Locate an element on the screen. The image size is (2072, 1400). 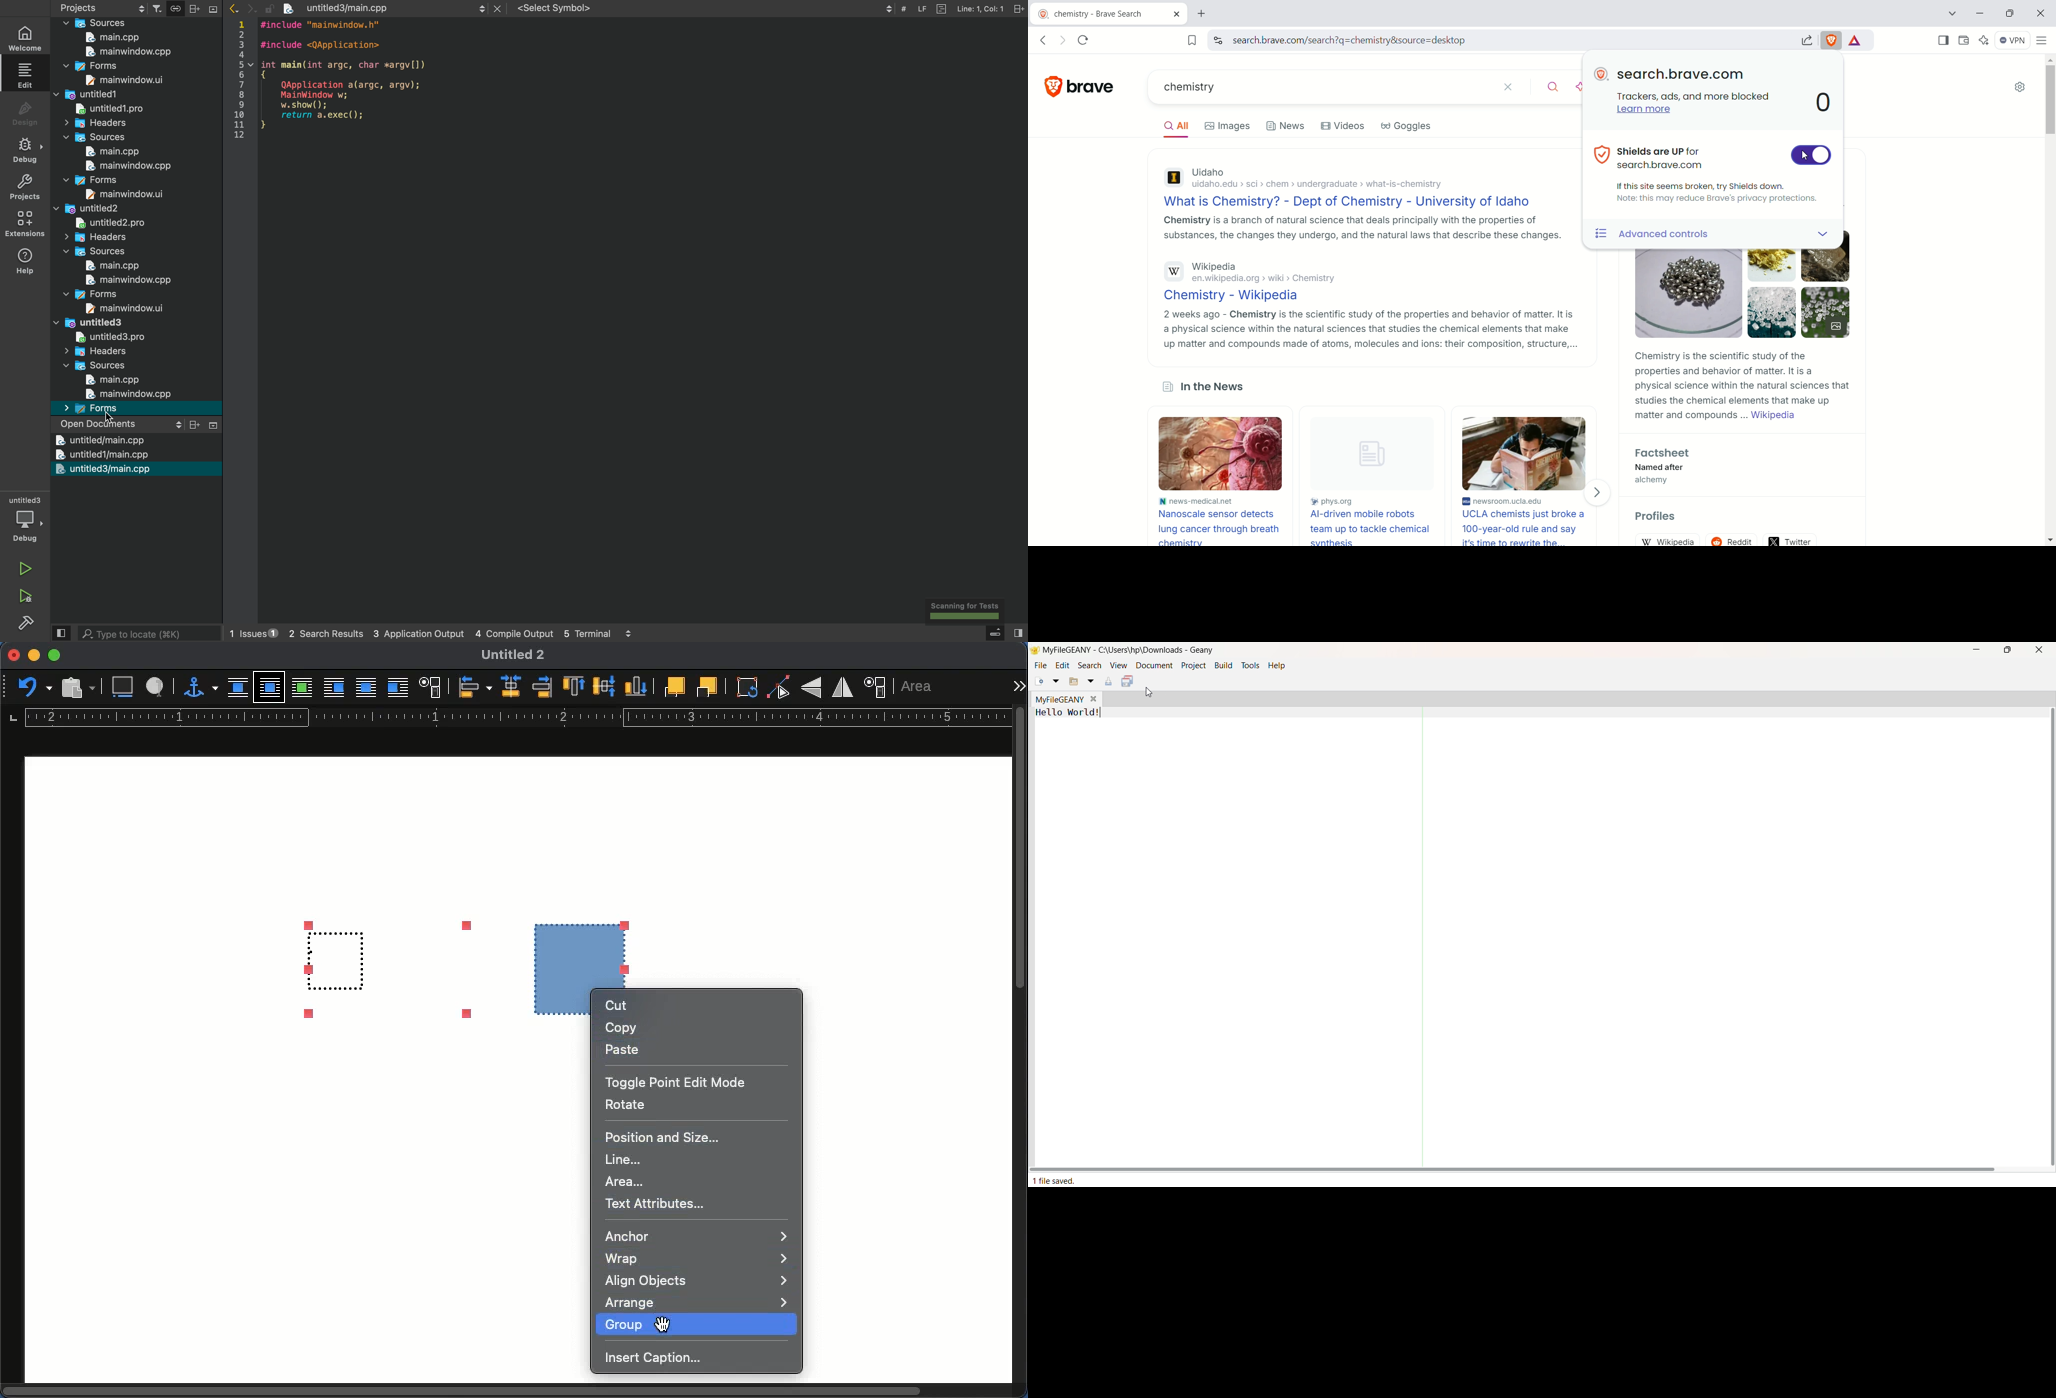
scroll is located at coordinates (1023, 1046).